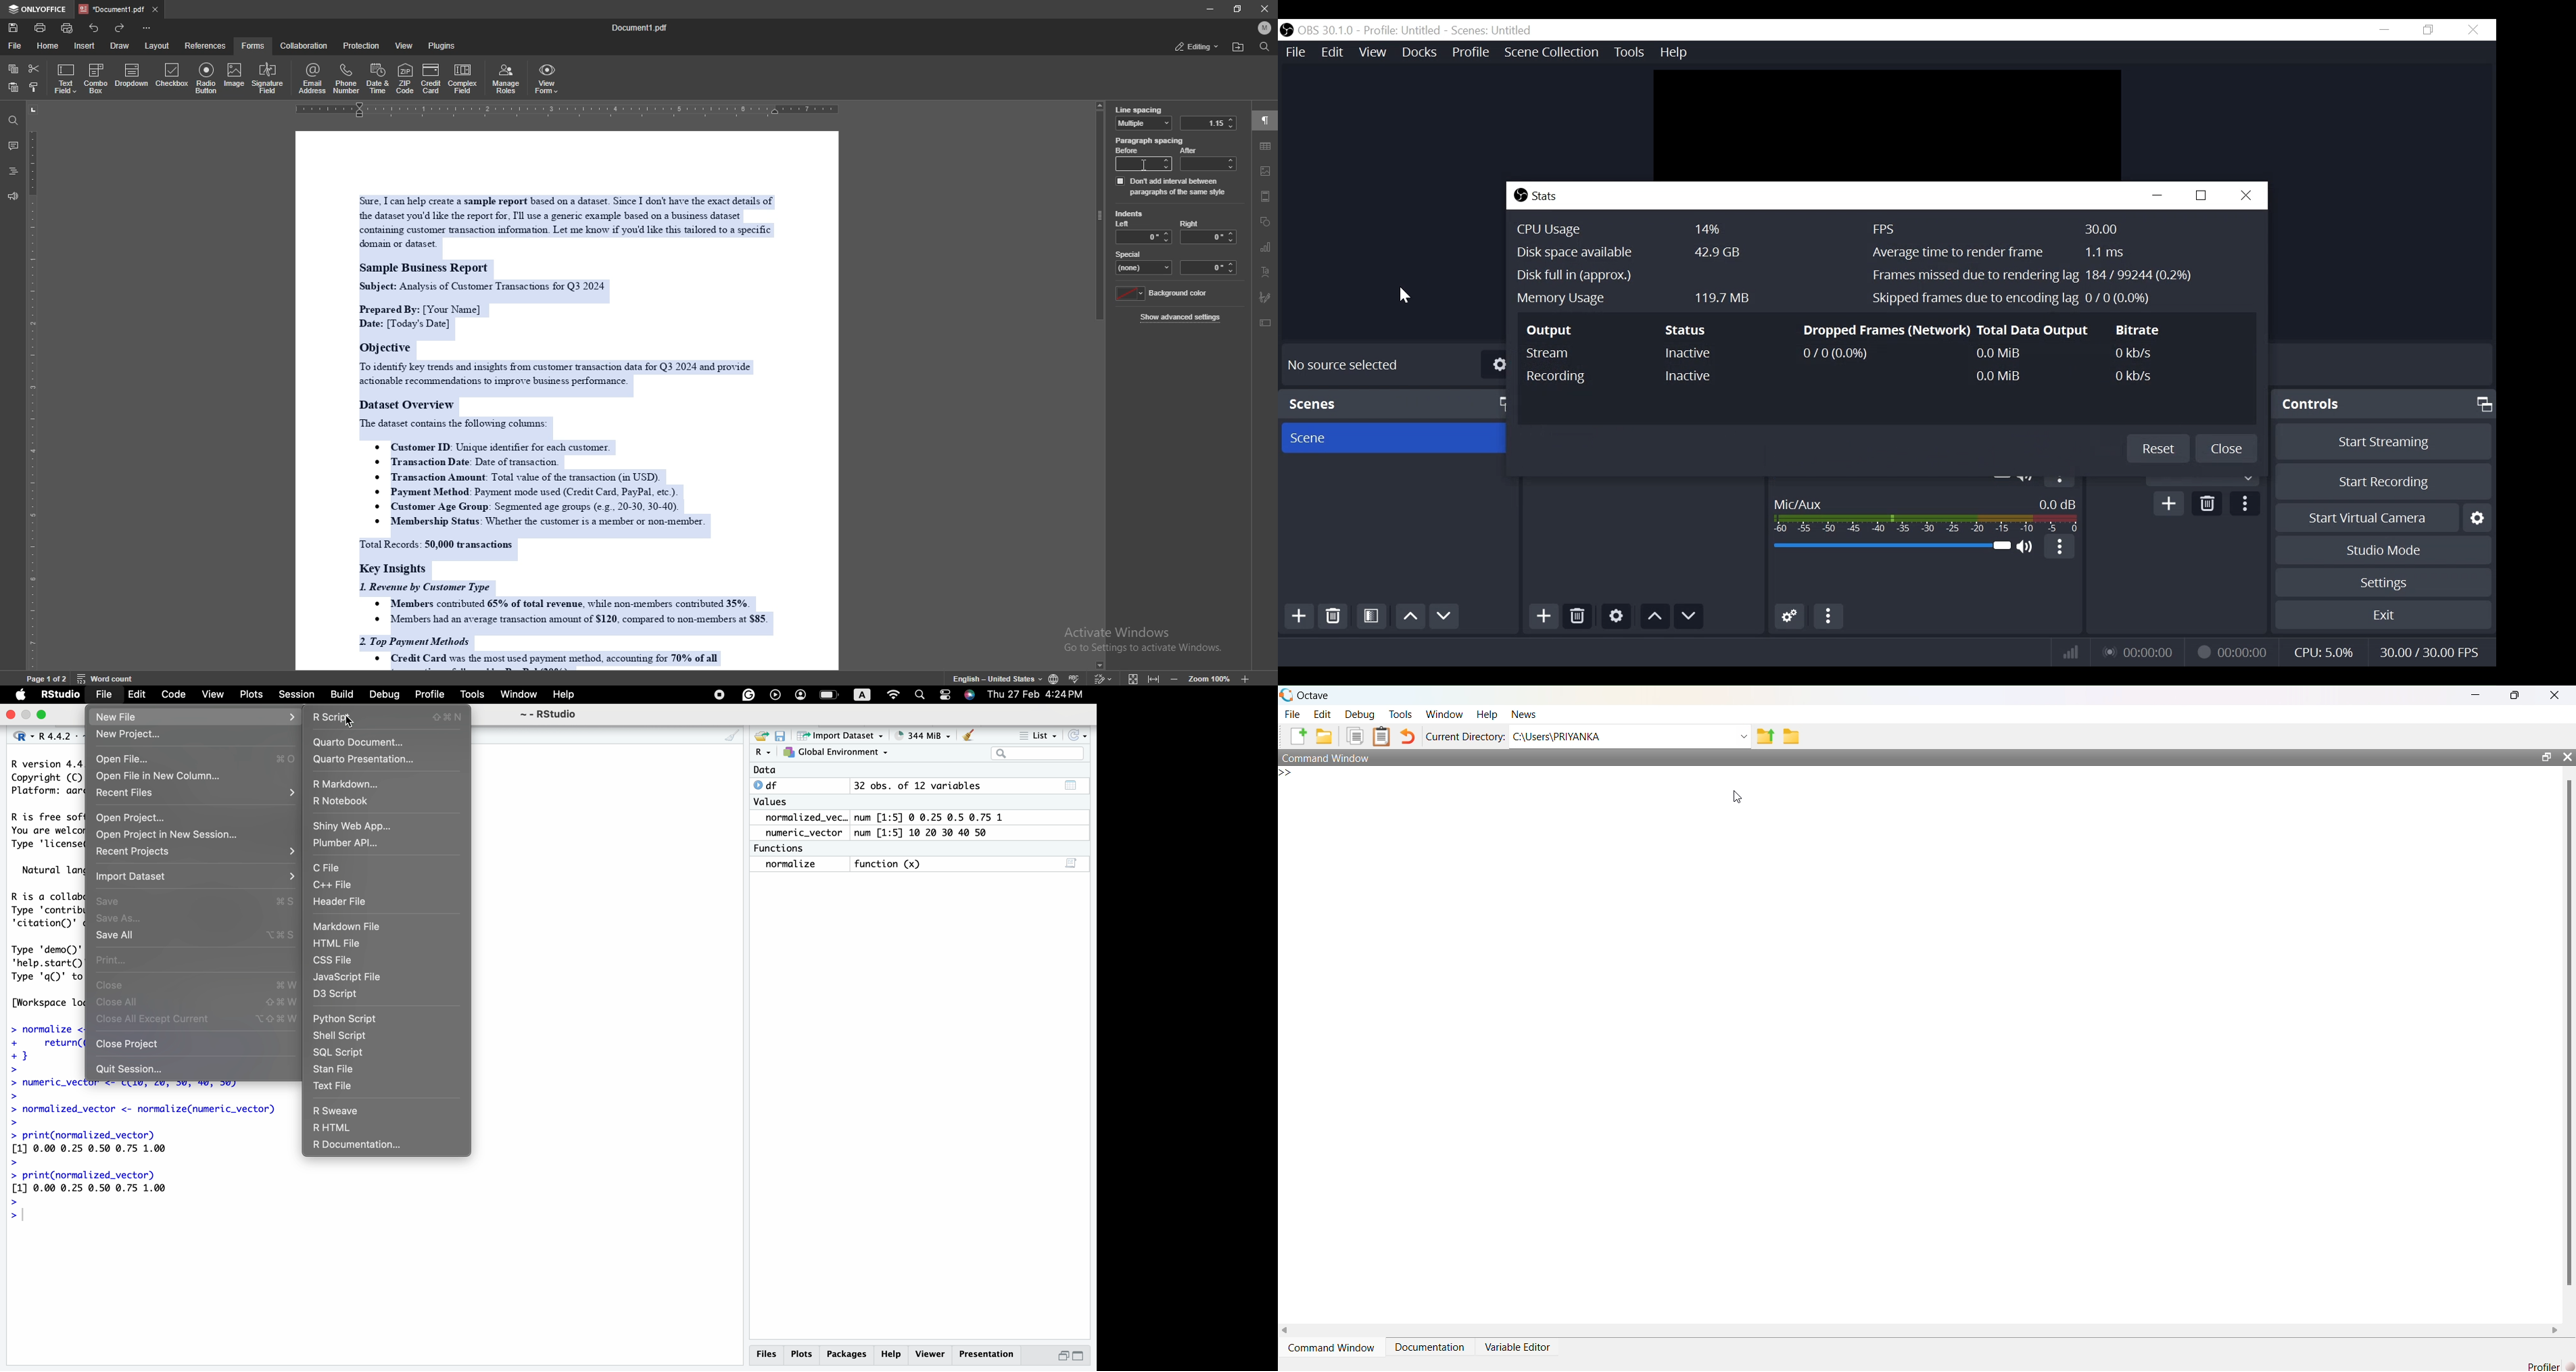 This screenshot has height=1372, width=2576. Describe the element at coordinates (1496, 30) in the screenshot. I see `Scene Name` at that location.